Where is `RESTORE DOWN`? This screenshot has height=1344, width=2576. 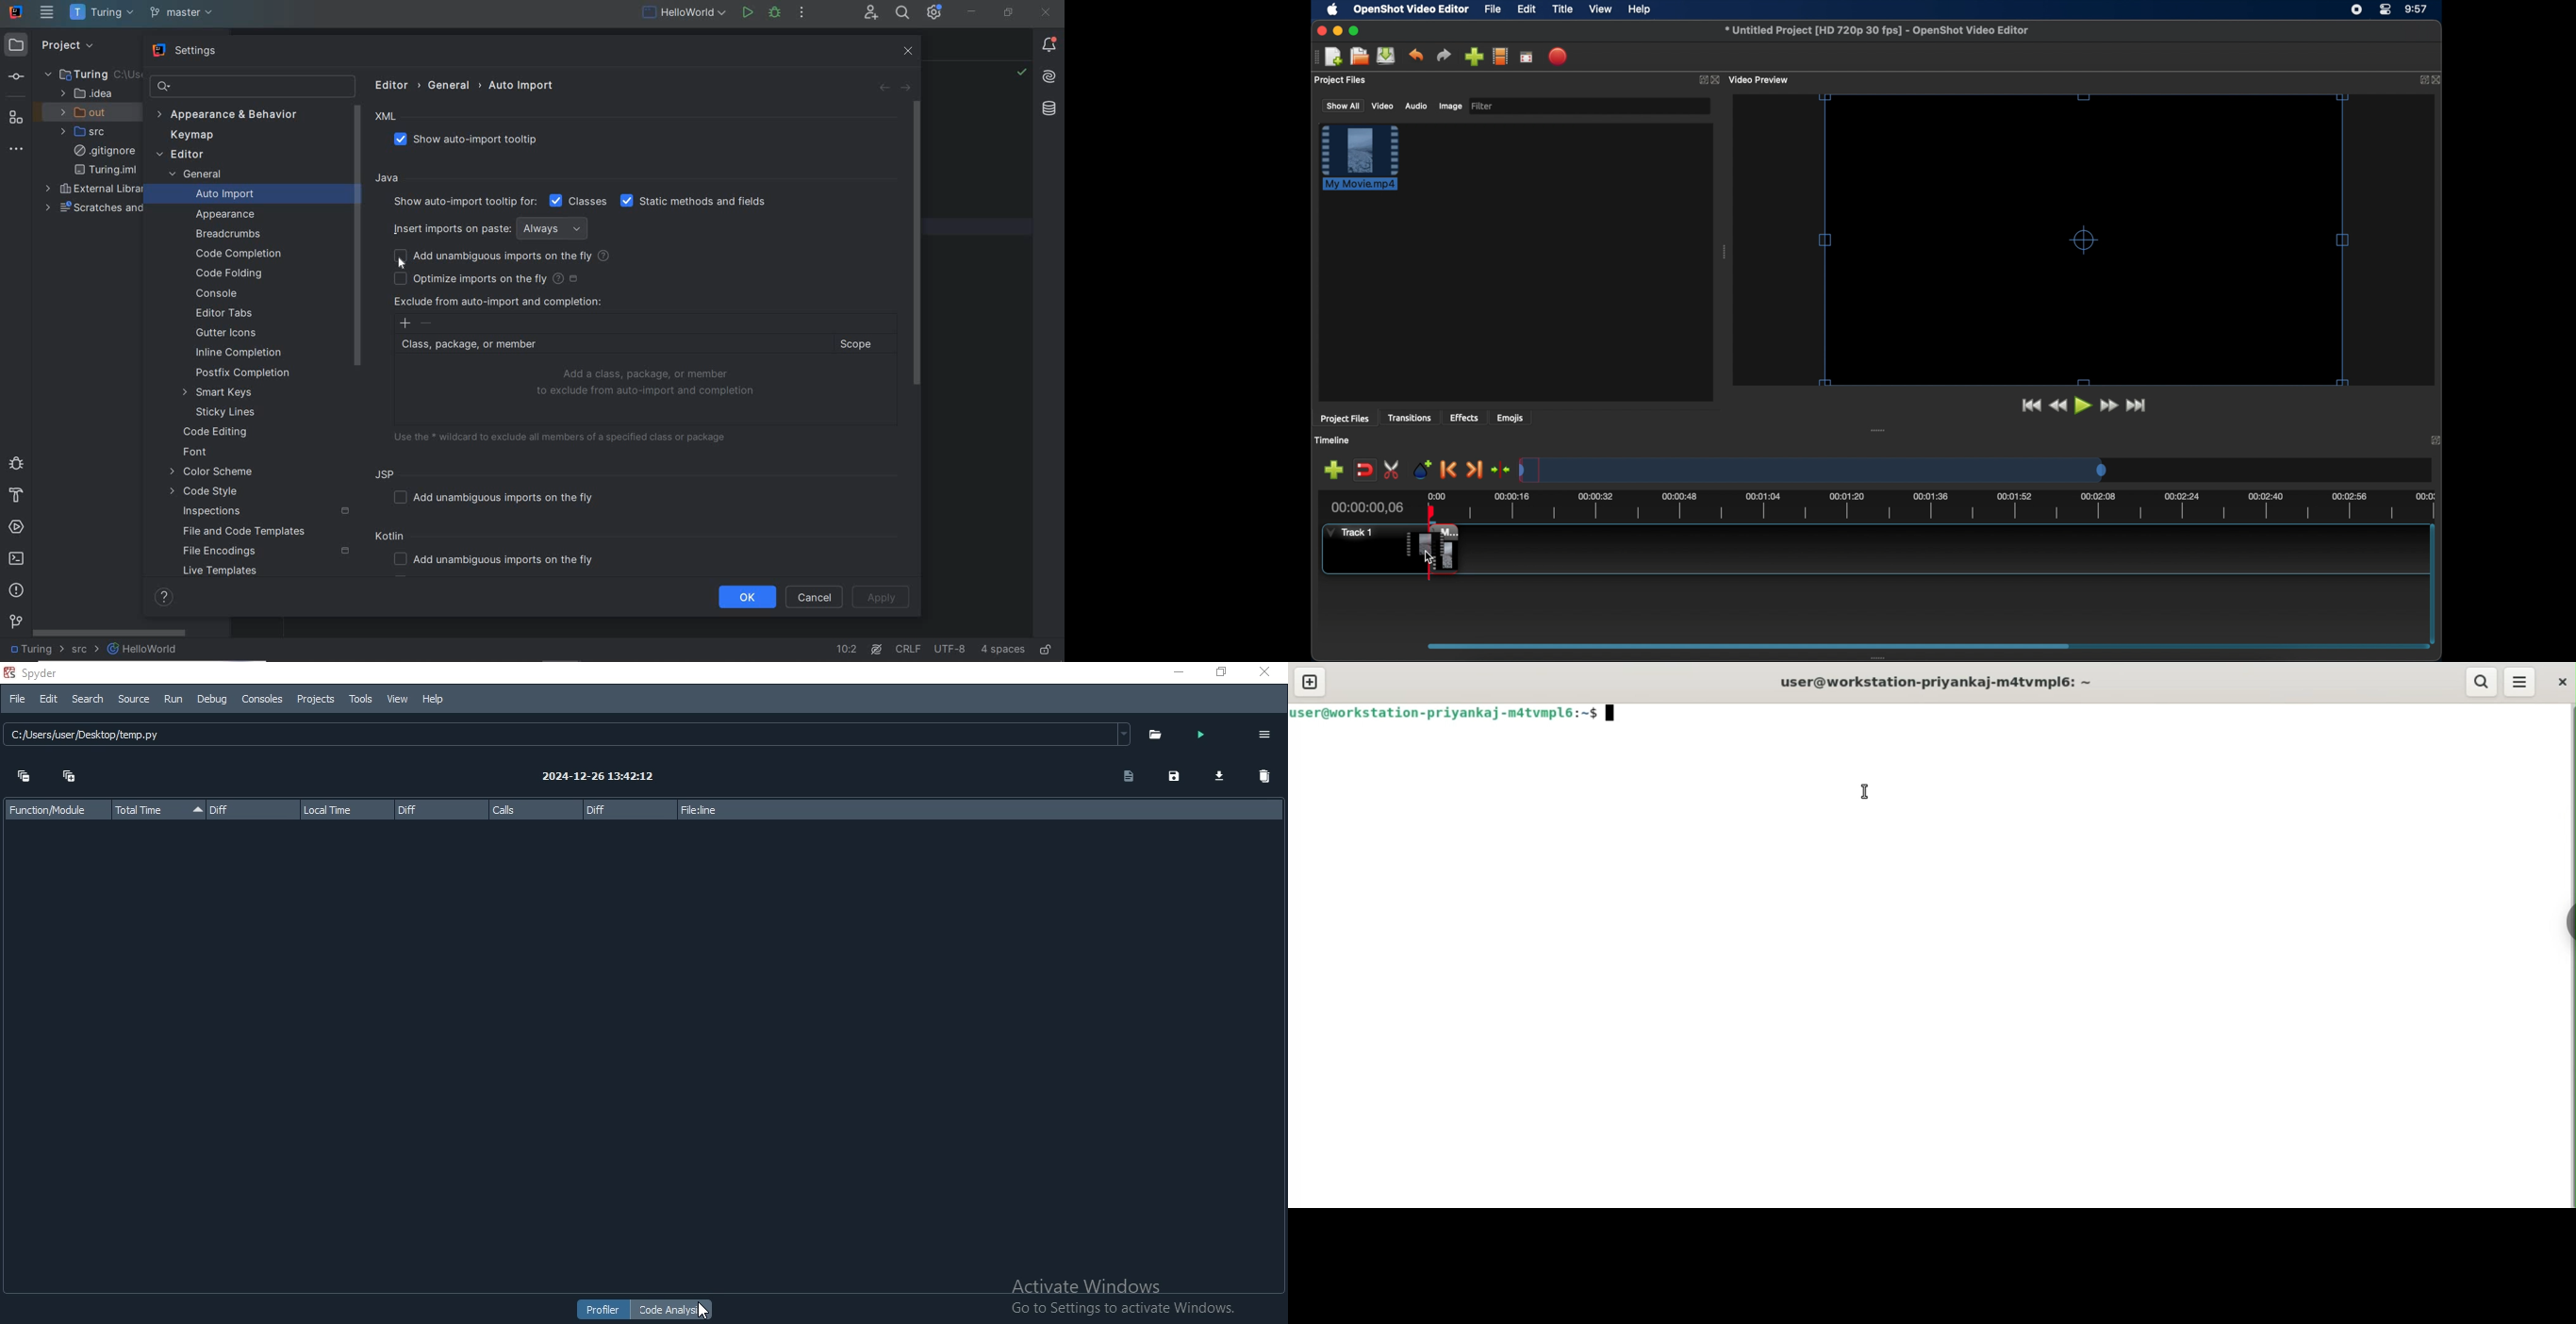
RESTORE DOWN is located at coordinates (1009, 14).